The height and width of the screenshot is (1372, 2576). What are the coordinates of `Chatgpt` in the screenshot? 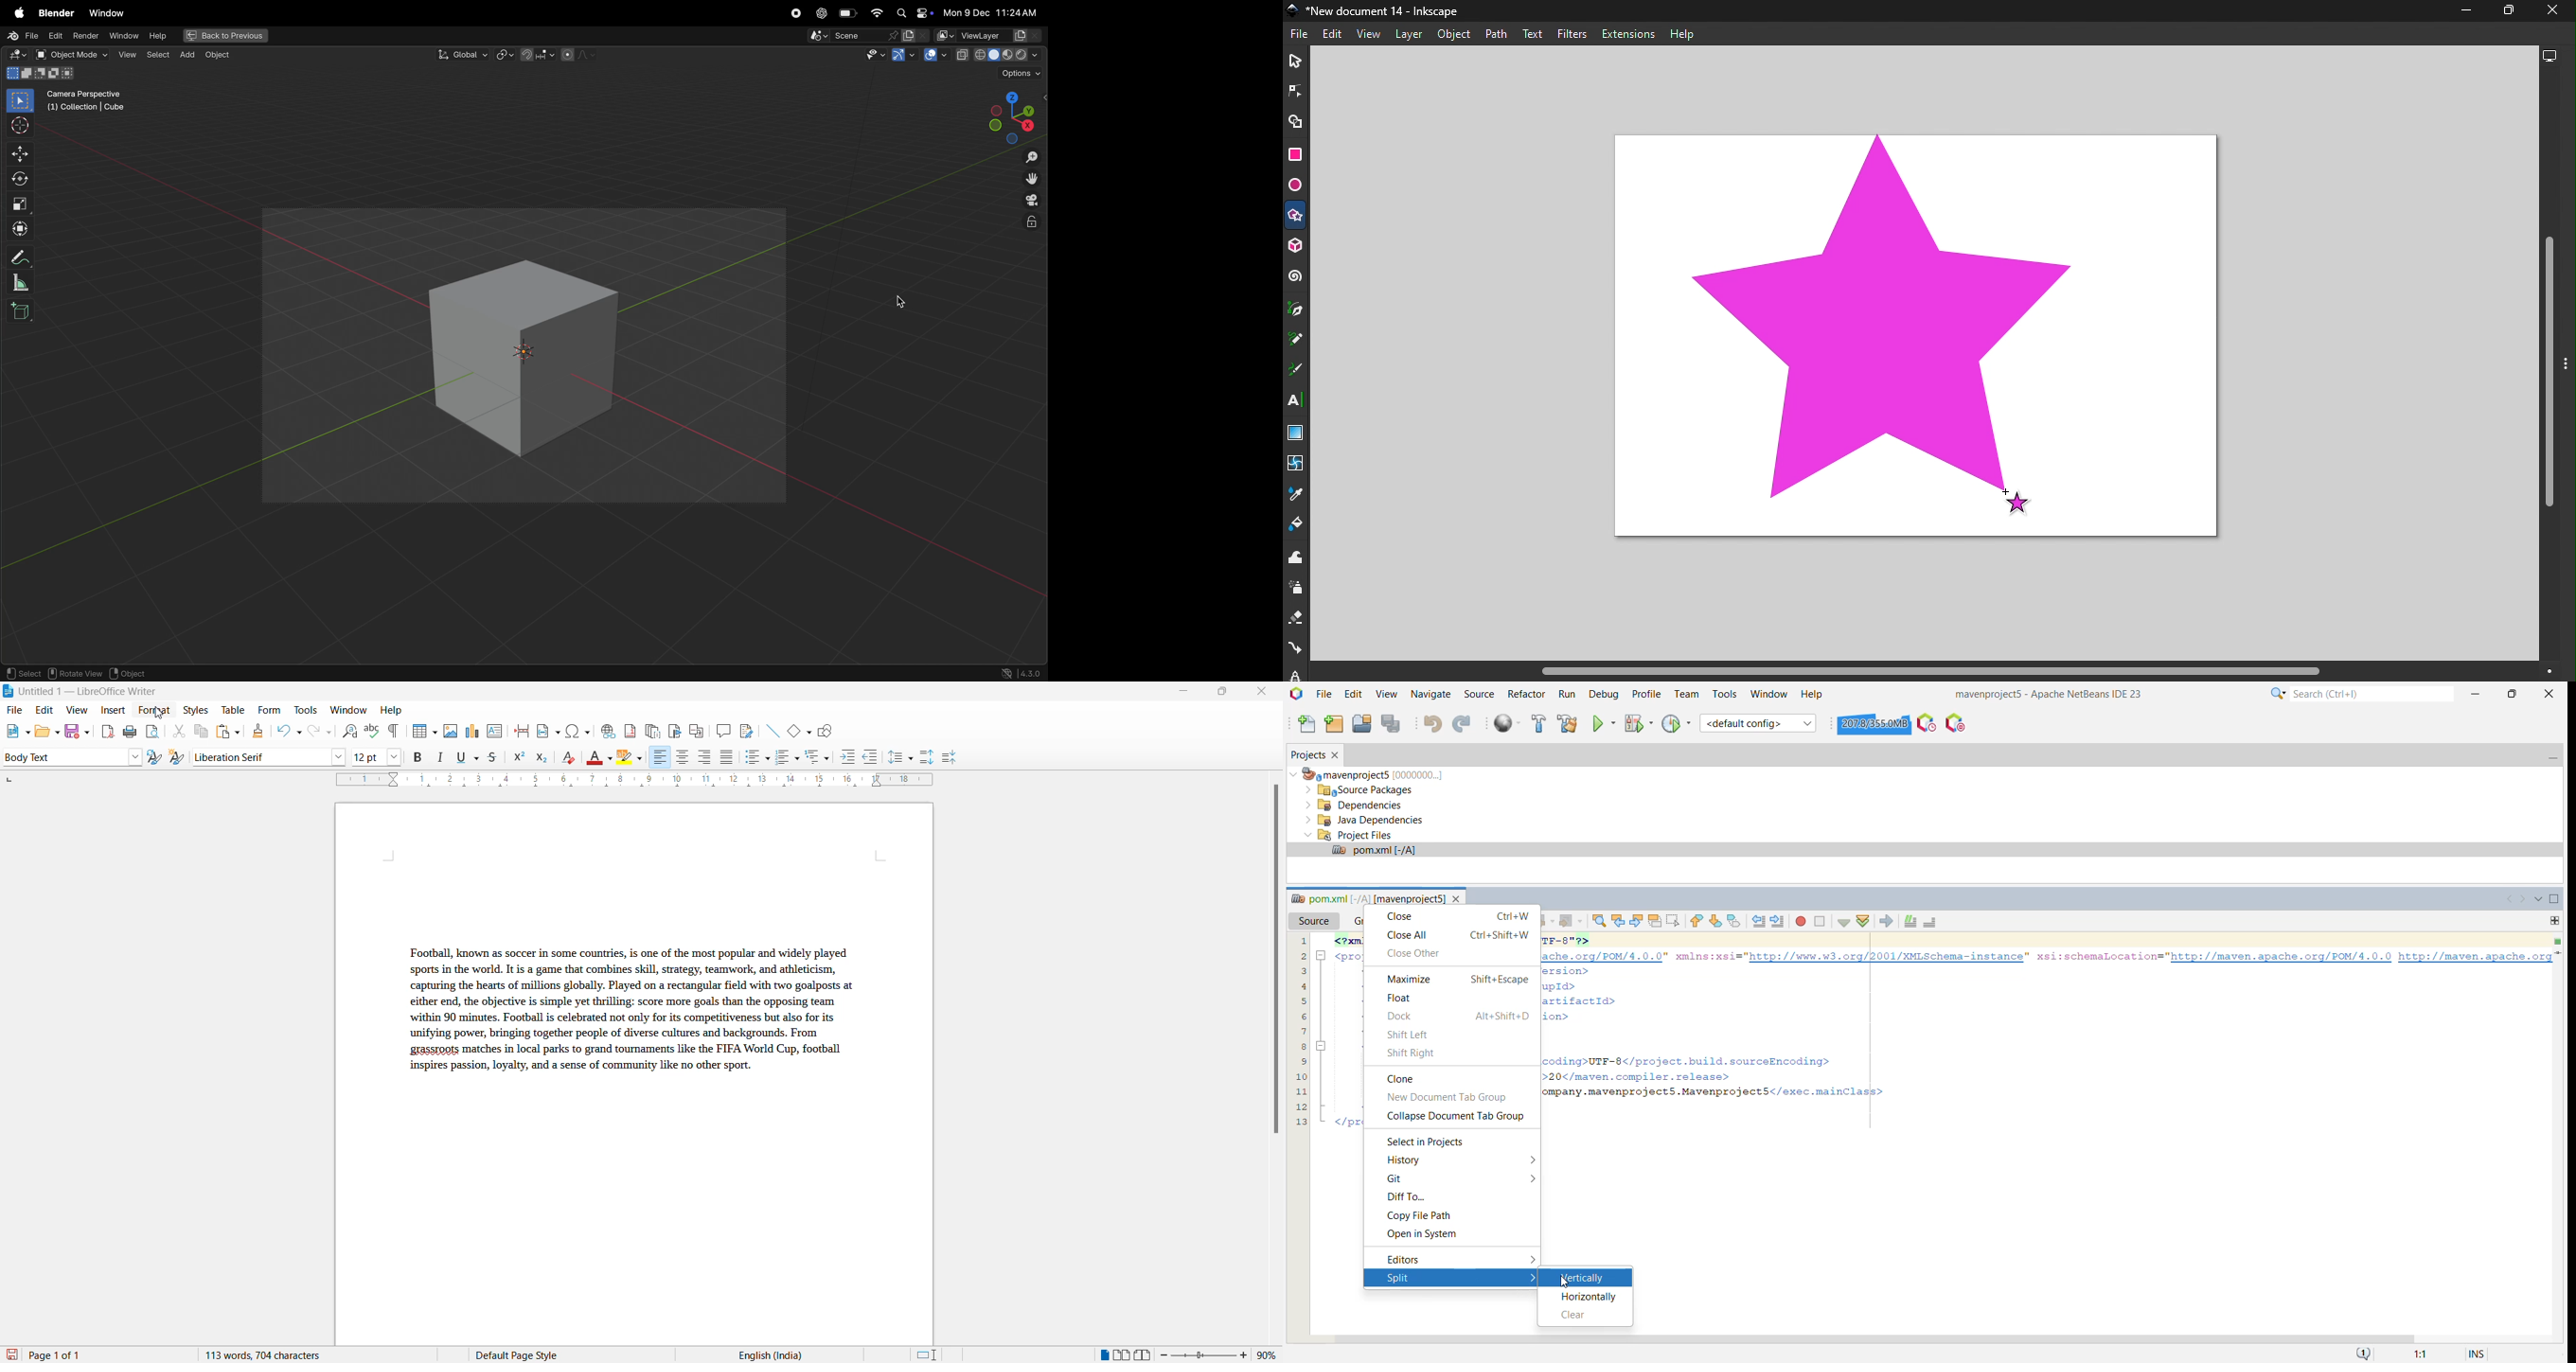 It's located at (822, 13).